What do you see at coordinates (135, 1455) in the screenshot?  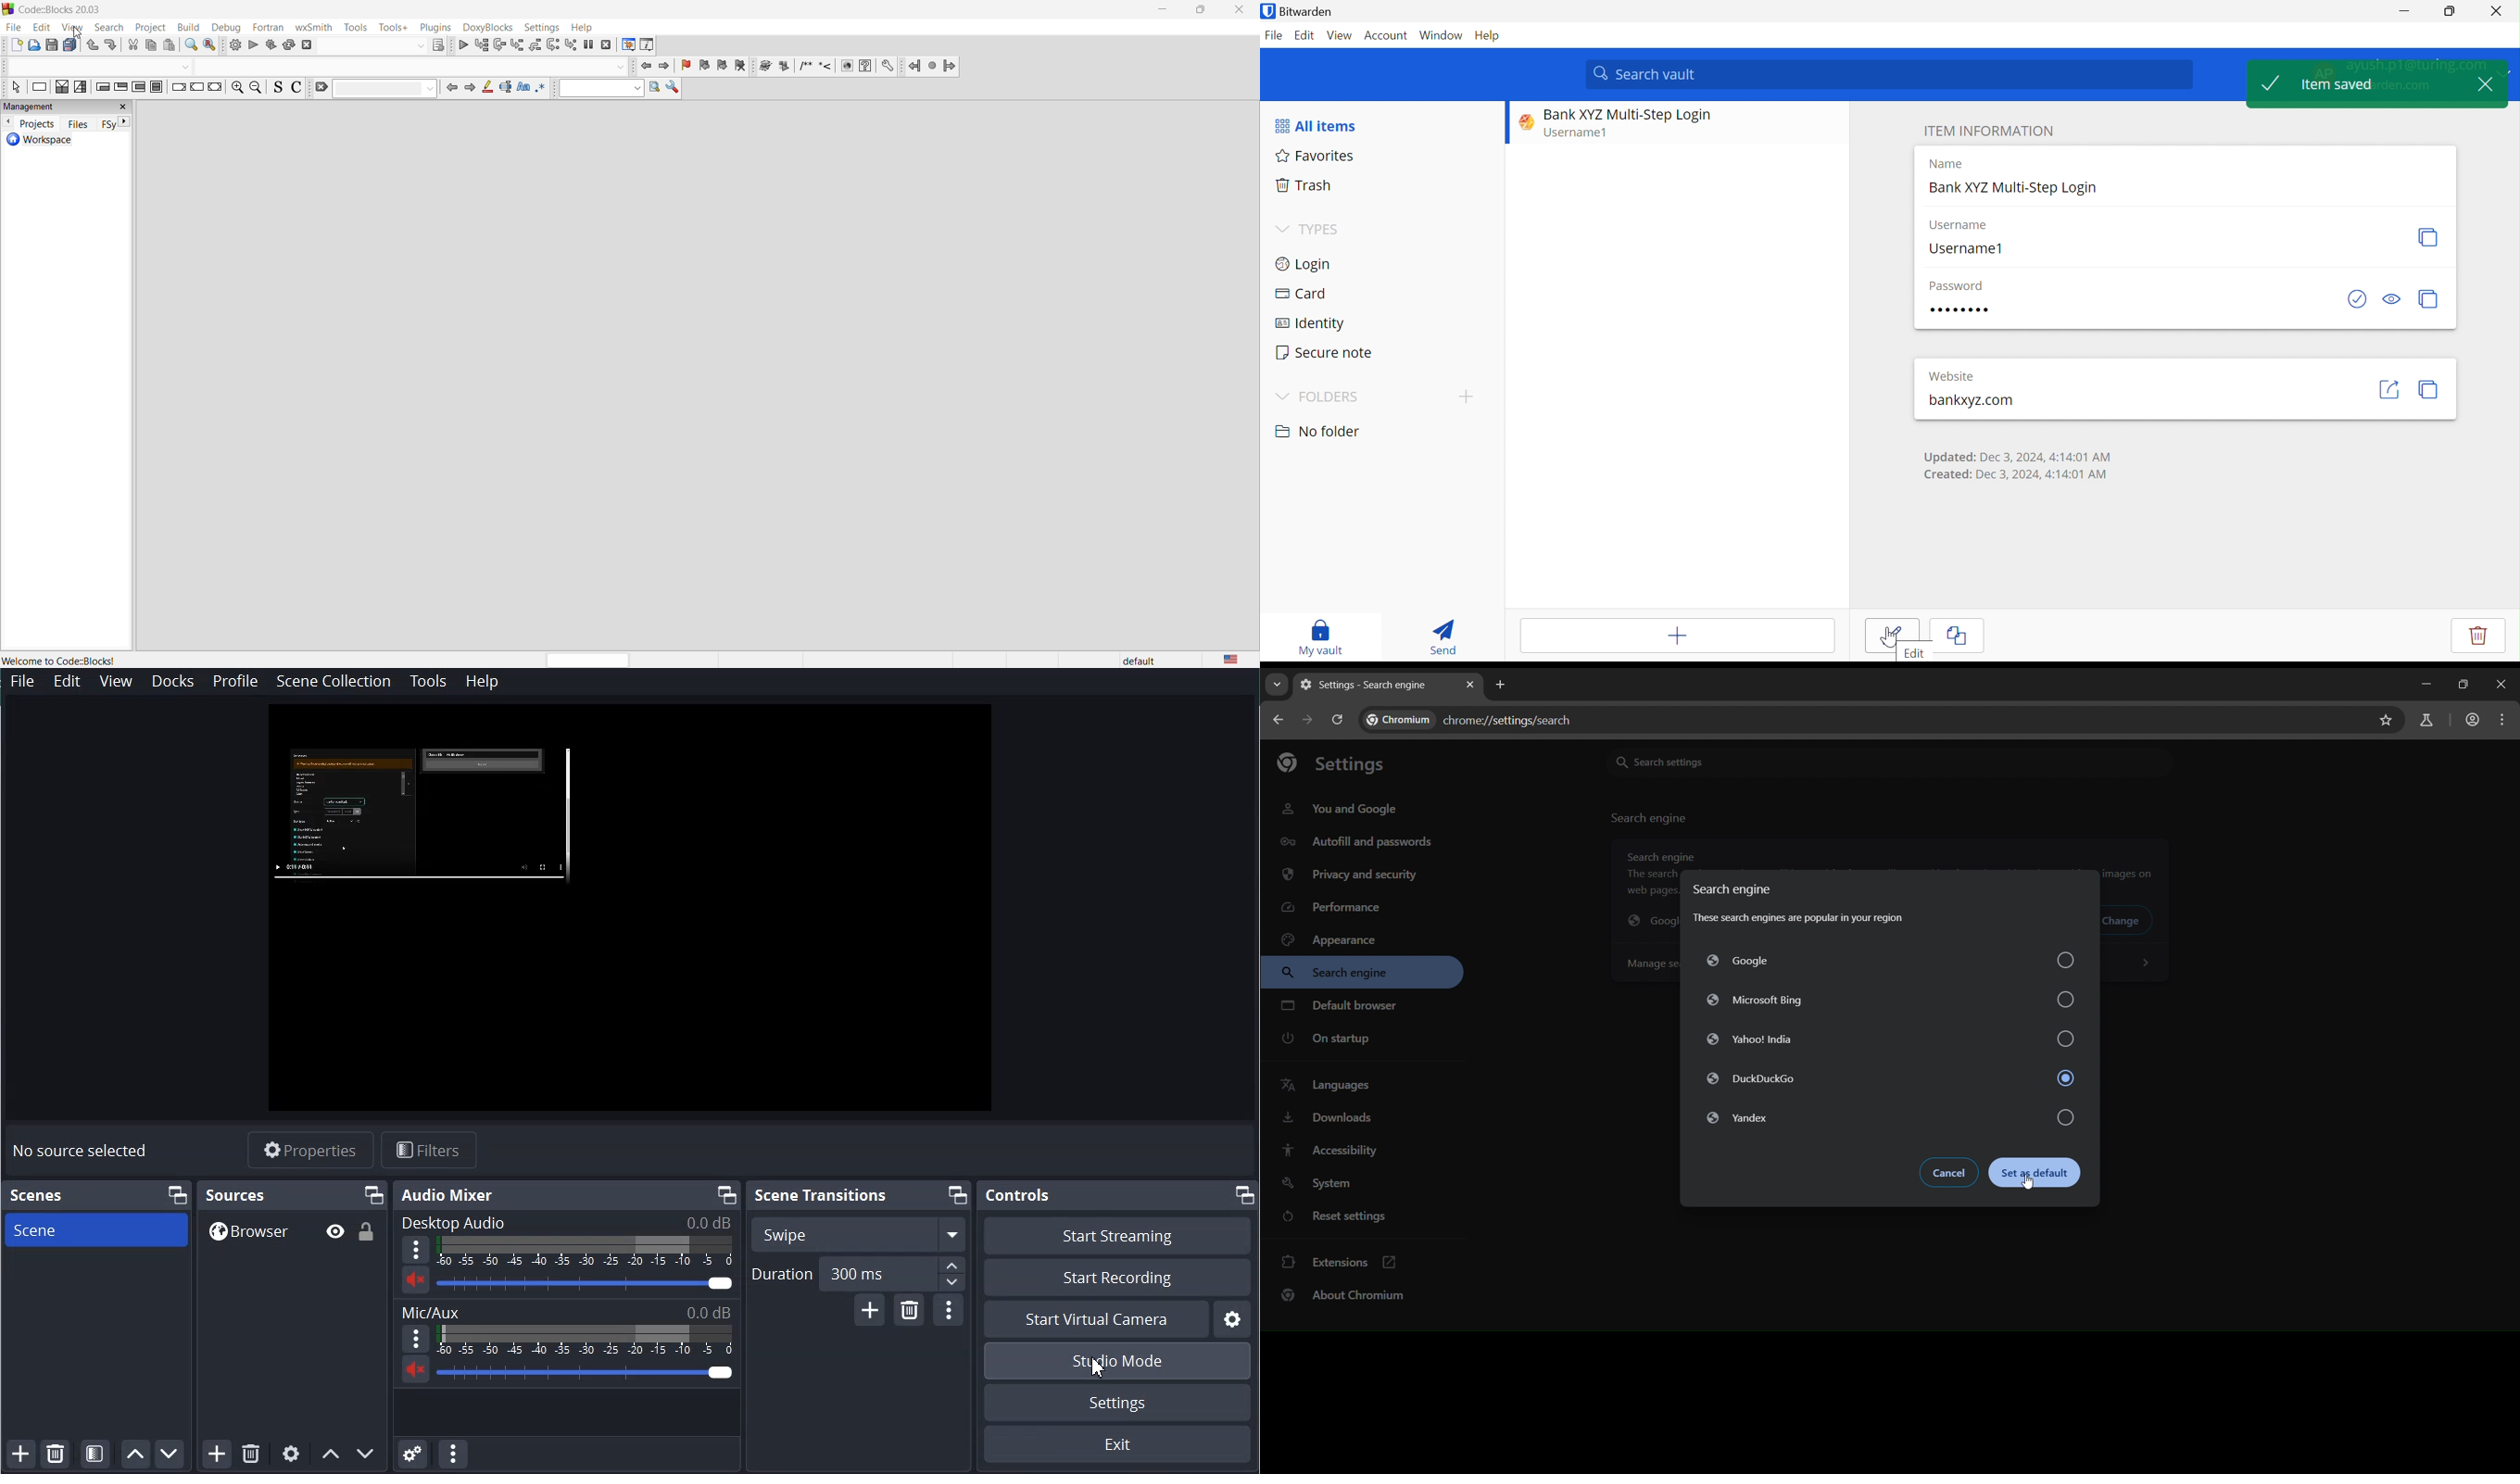 I see `Move Scene Up` at bounding box center [135, 1455].